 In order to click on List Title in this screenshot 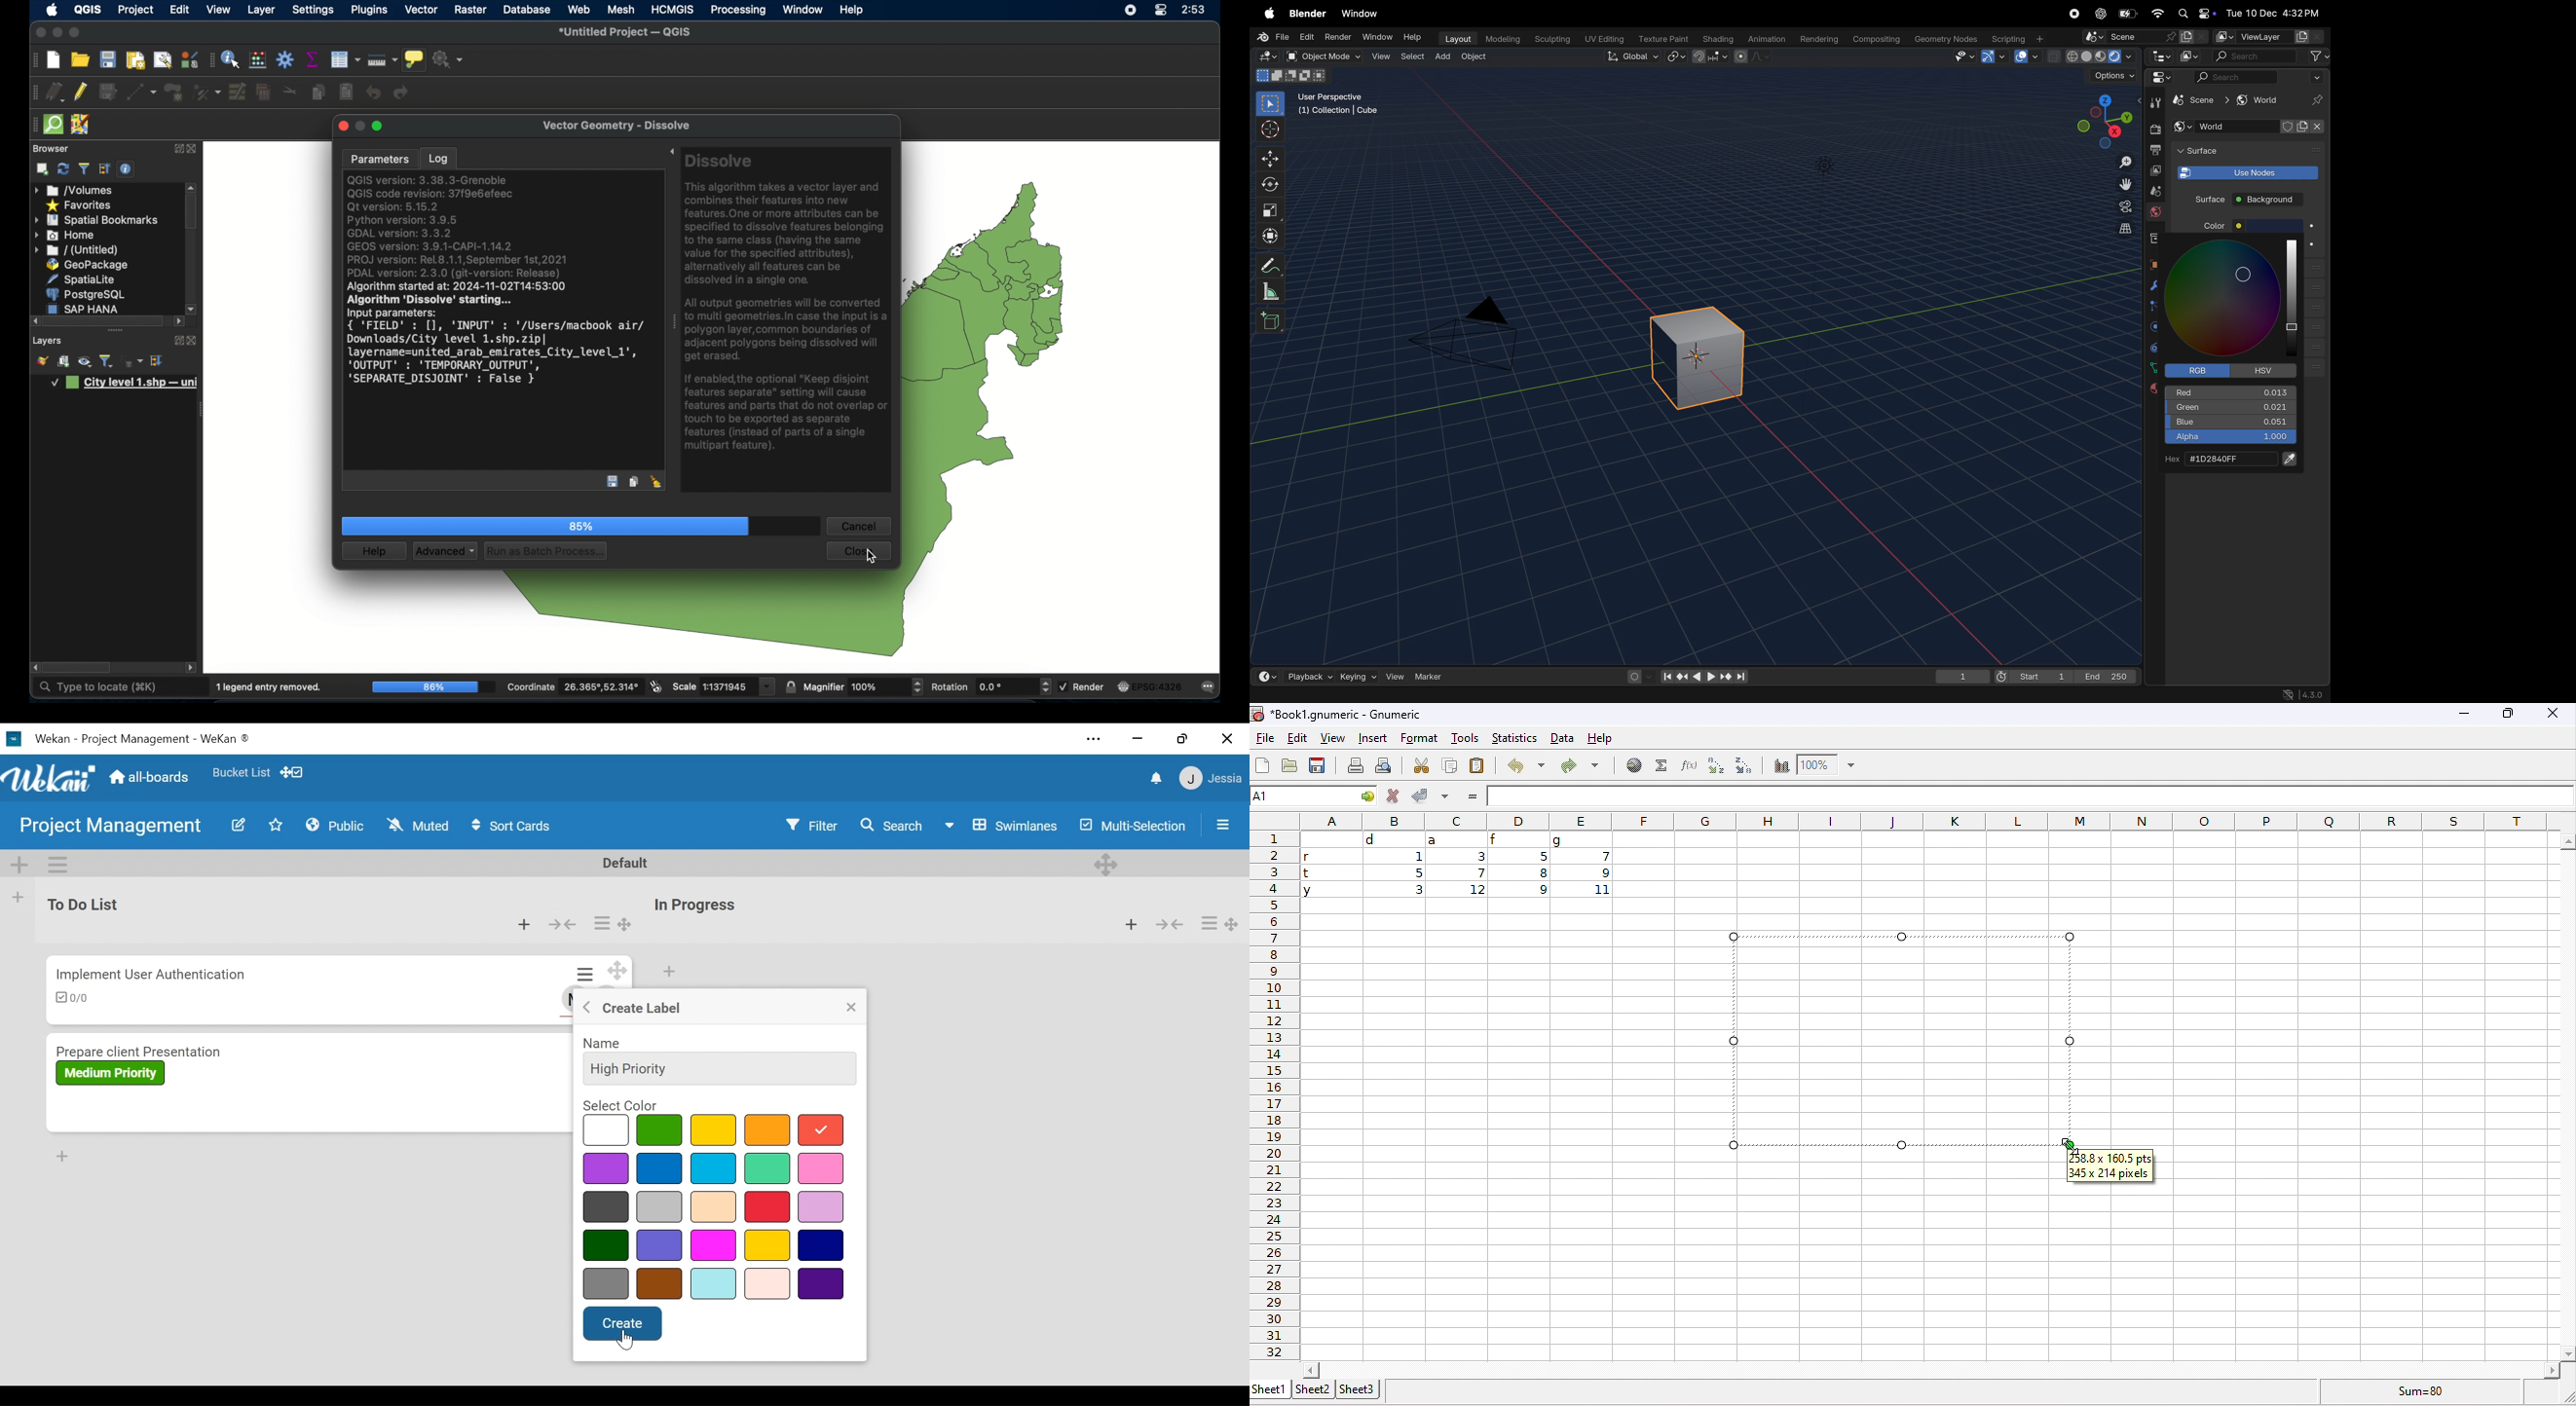, I will do `click(694, 906)`.